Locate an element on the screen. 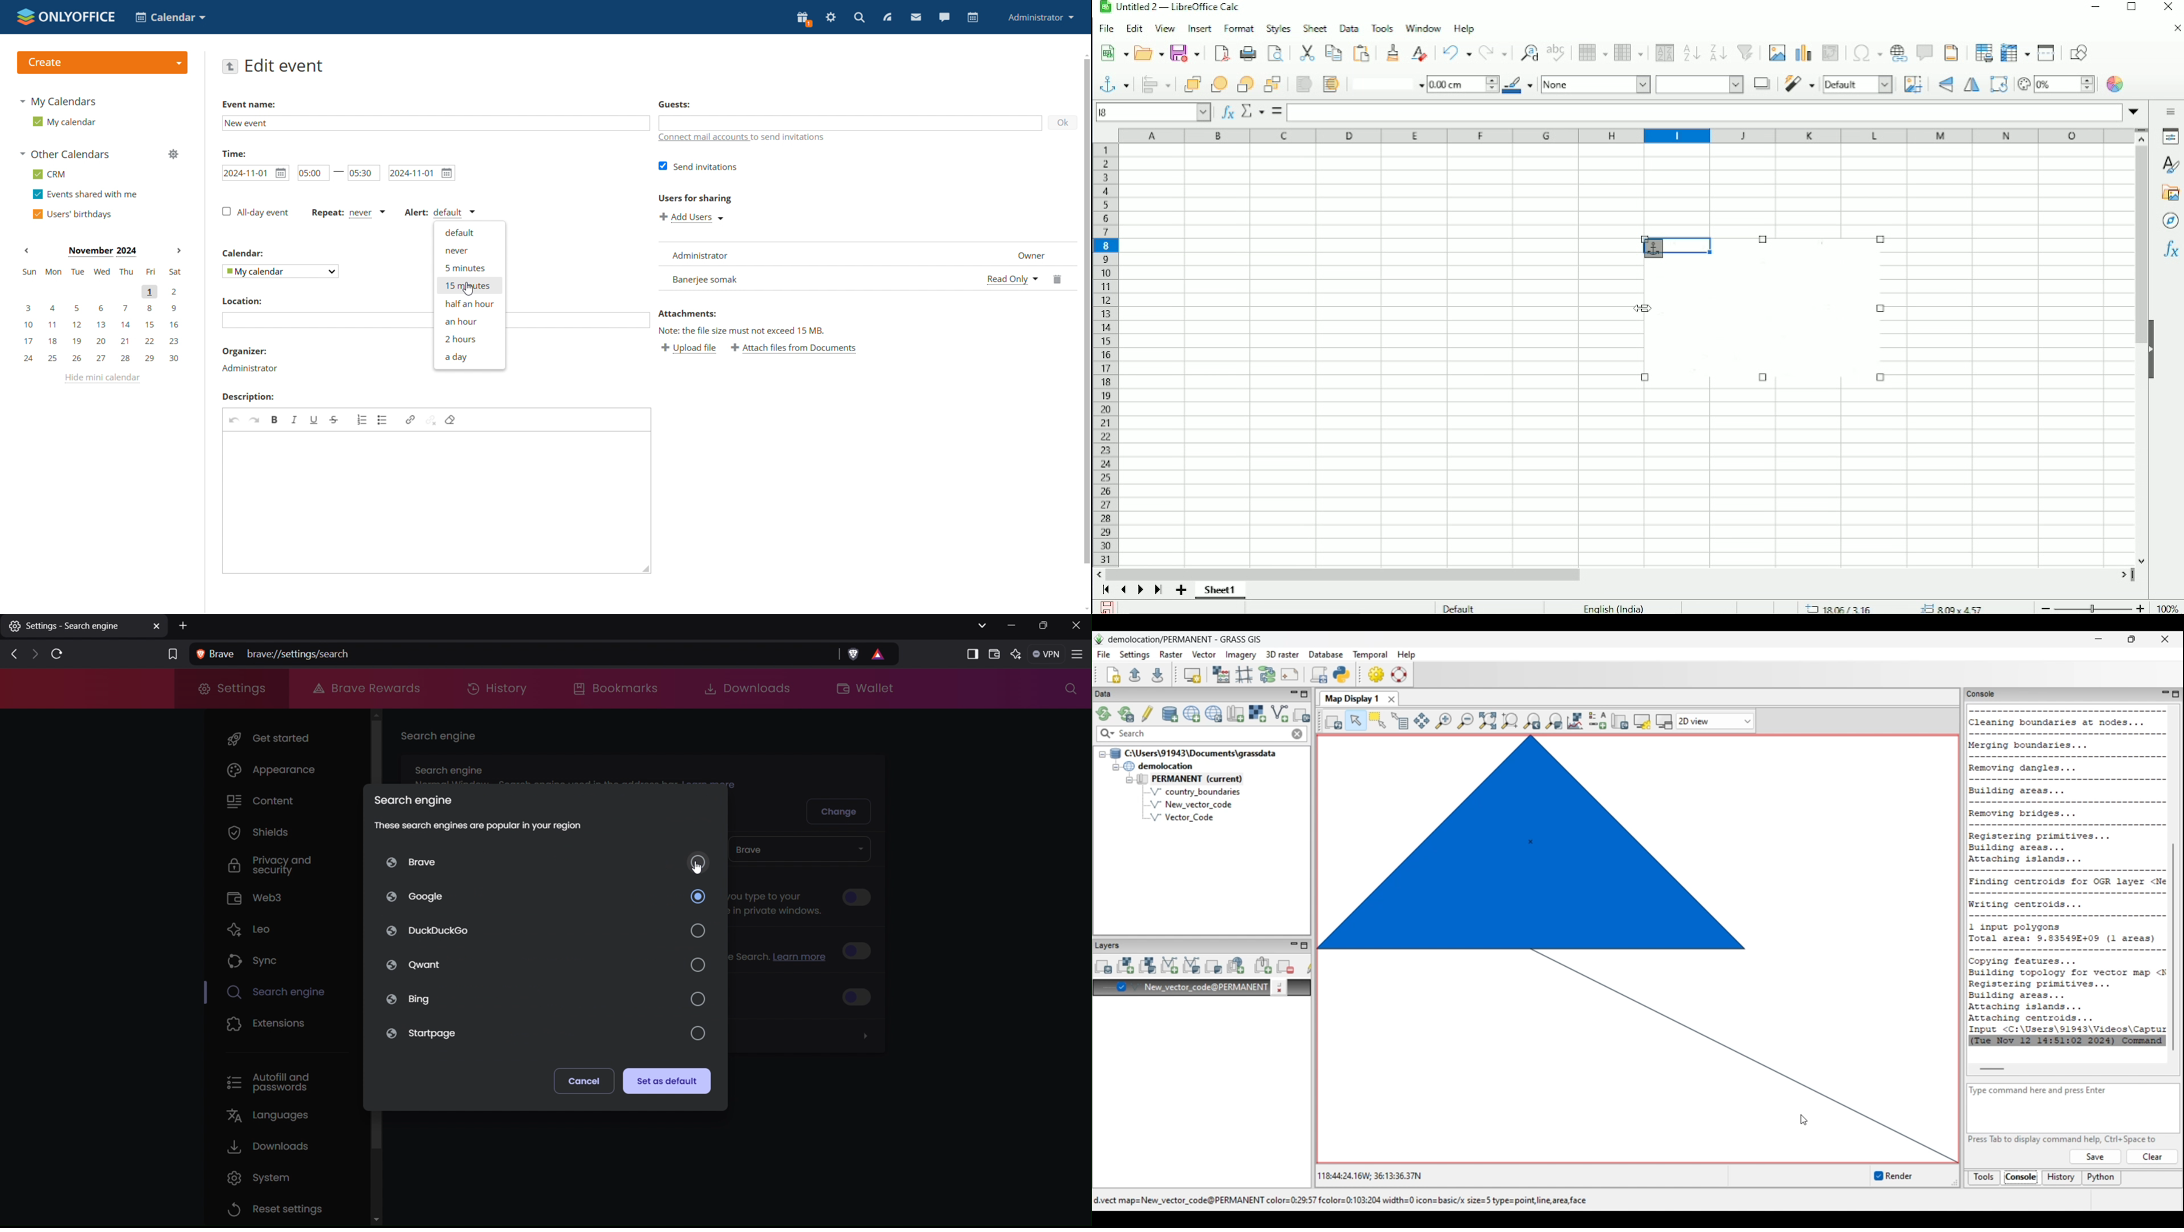 The height and width of the screenshot is (1232, 2184). cell selected is located at coordinates (1675, 246).